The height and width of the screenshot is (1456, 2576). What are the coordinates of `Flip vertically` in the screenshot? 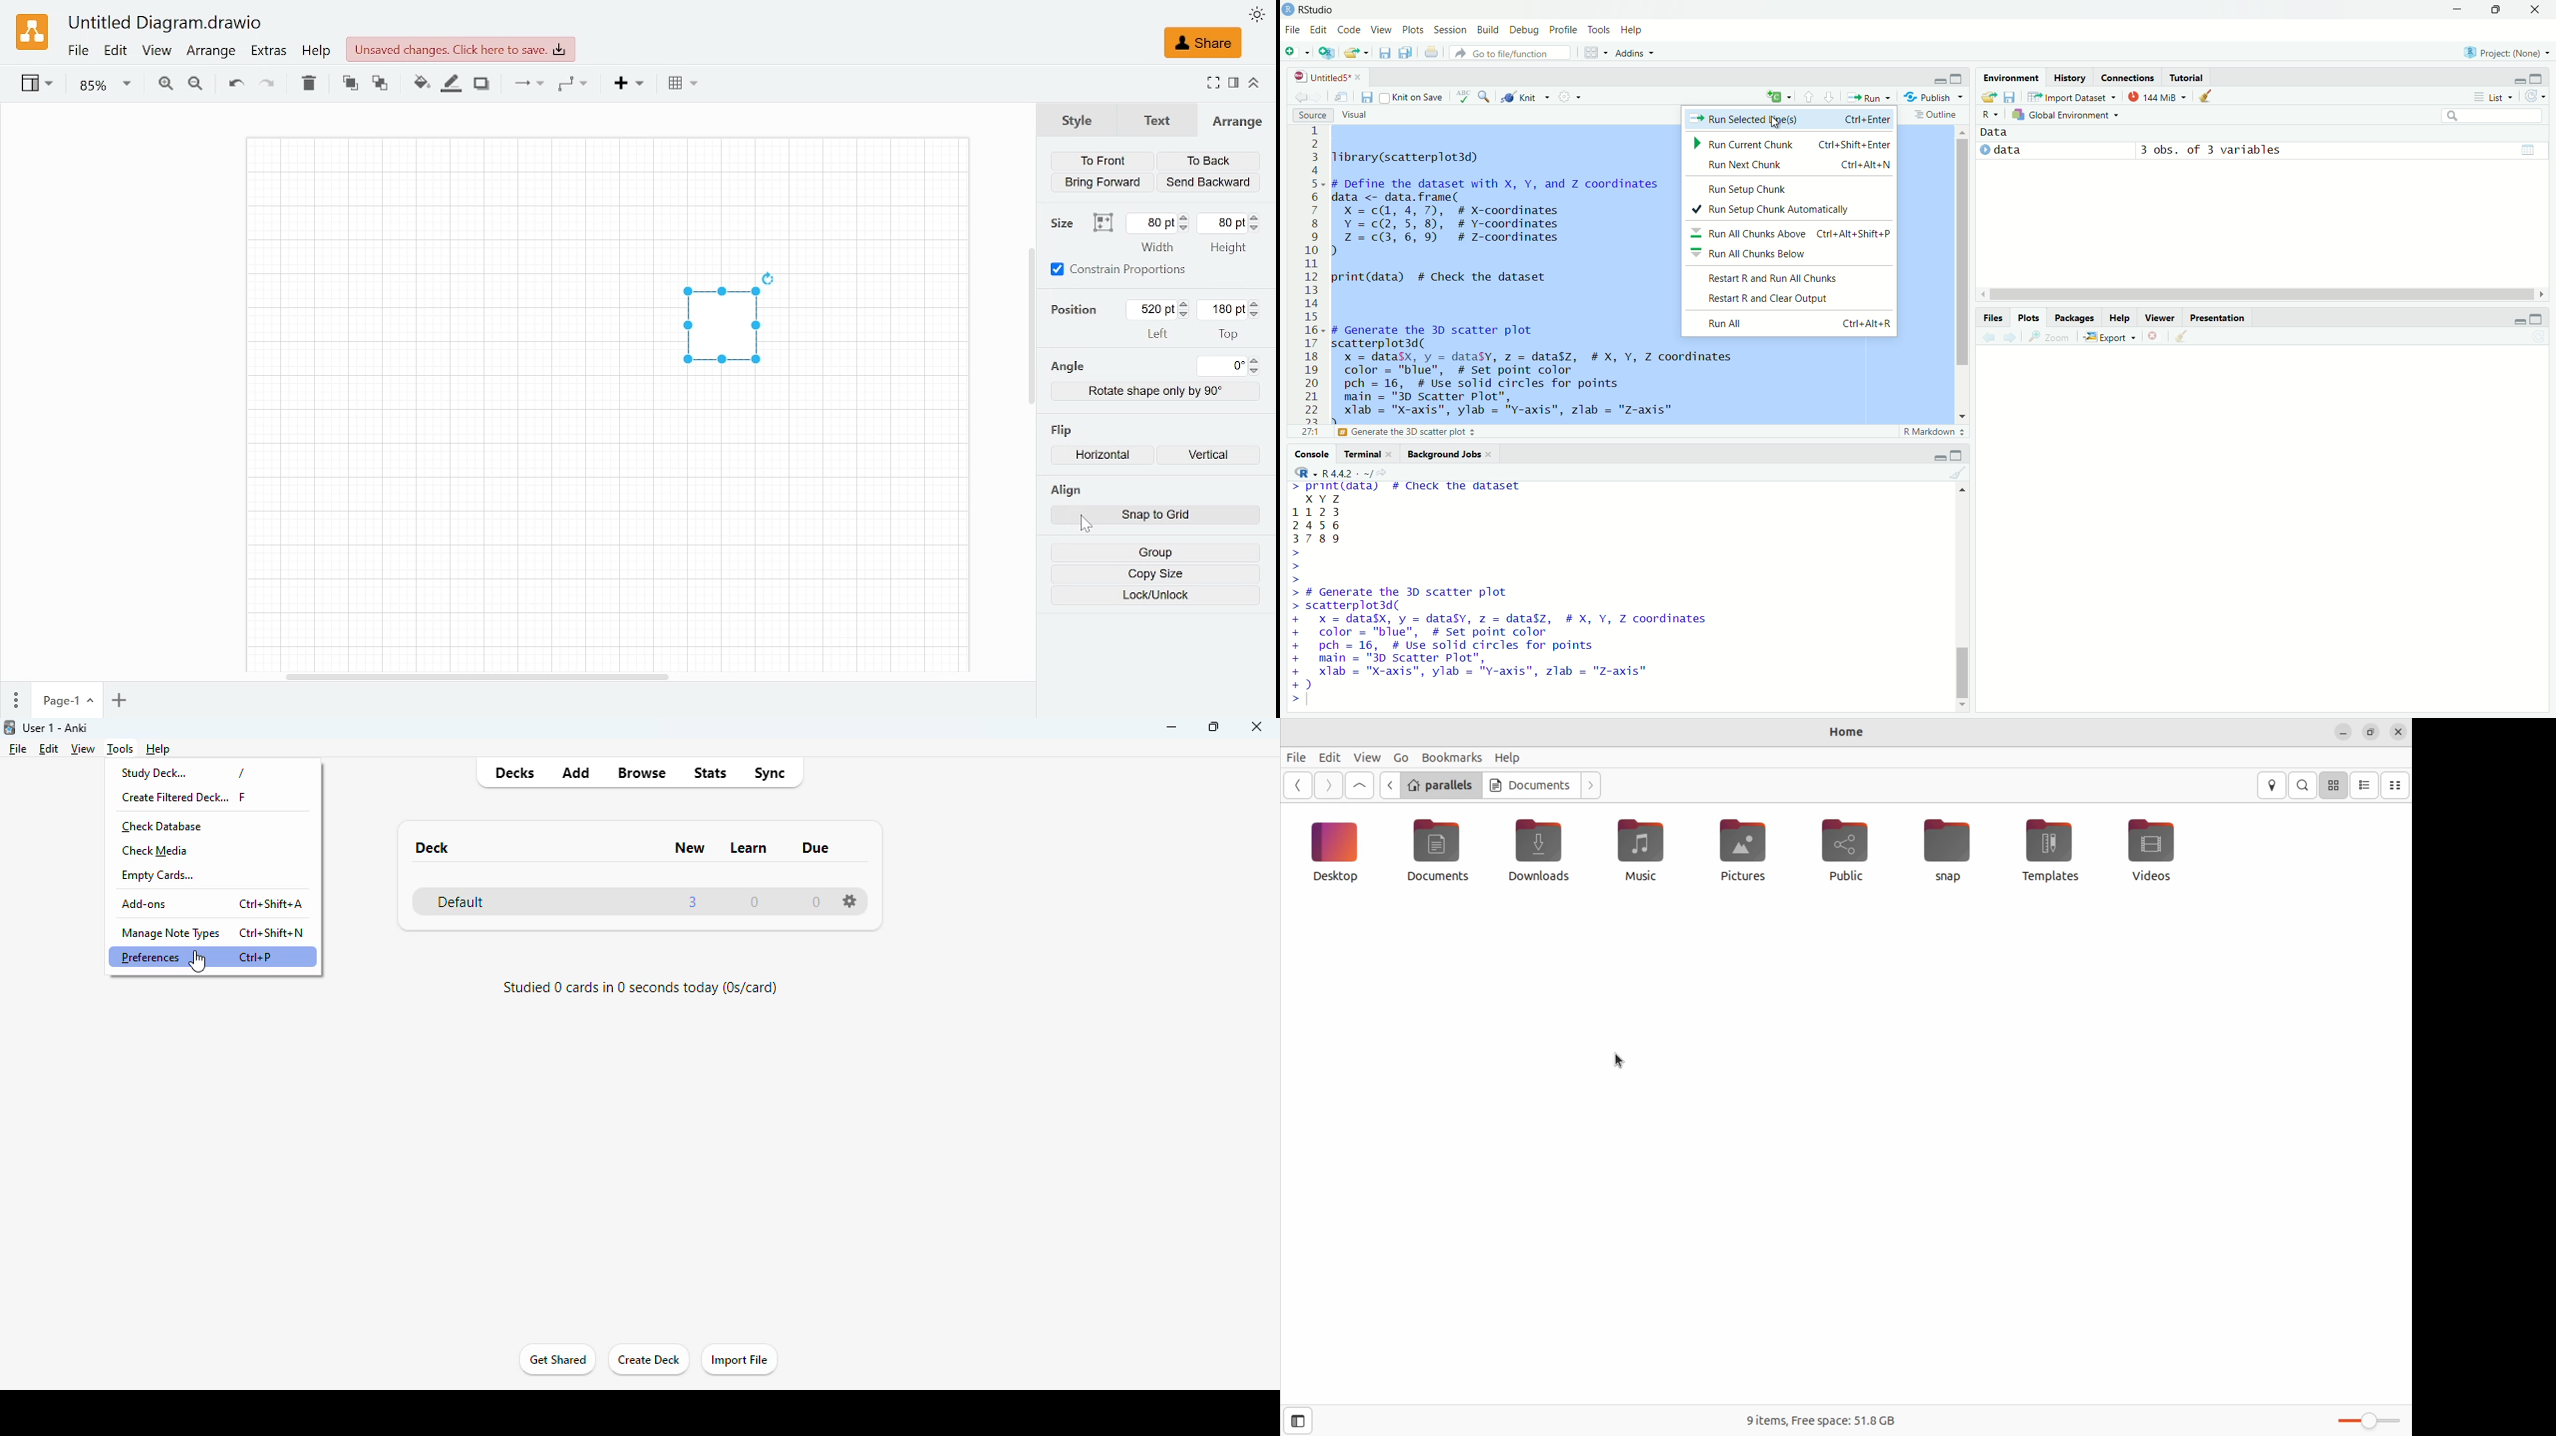 It's located at (1215, 457).